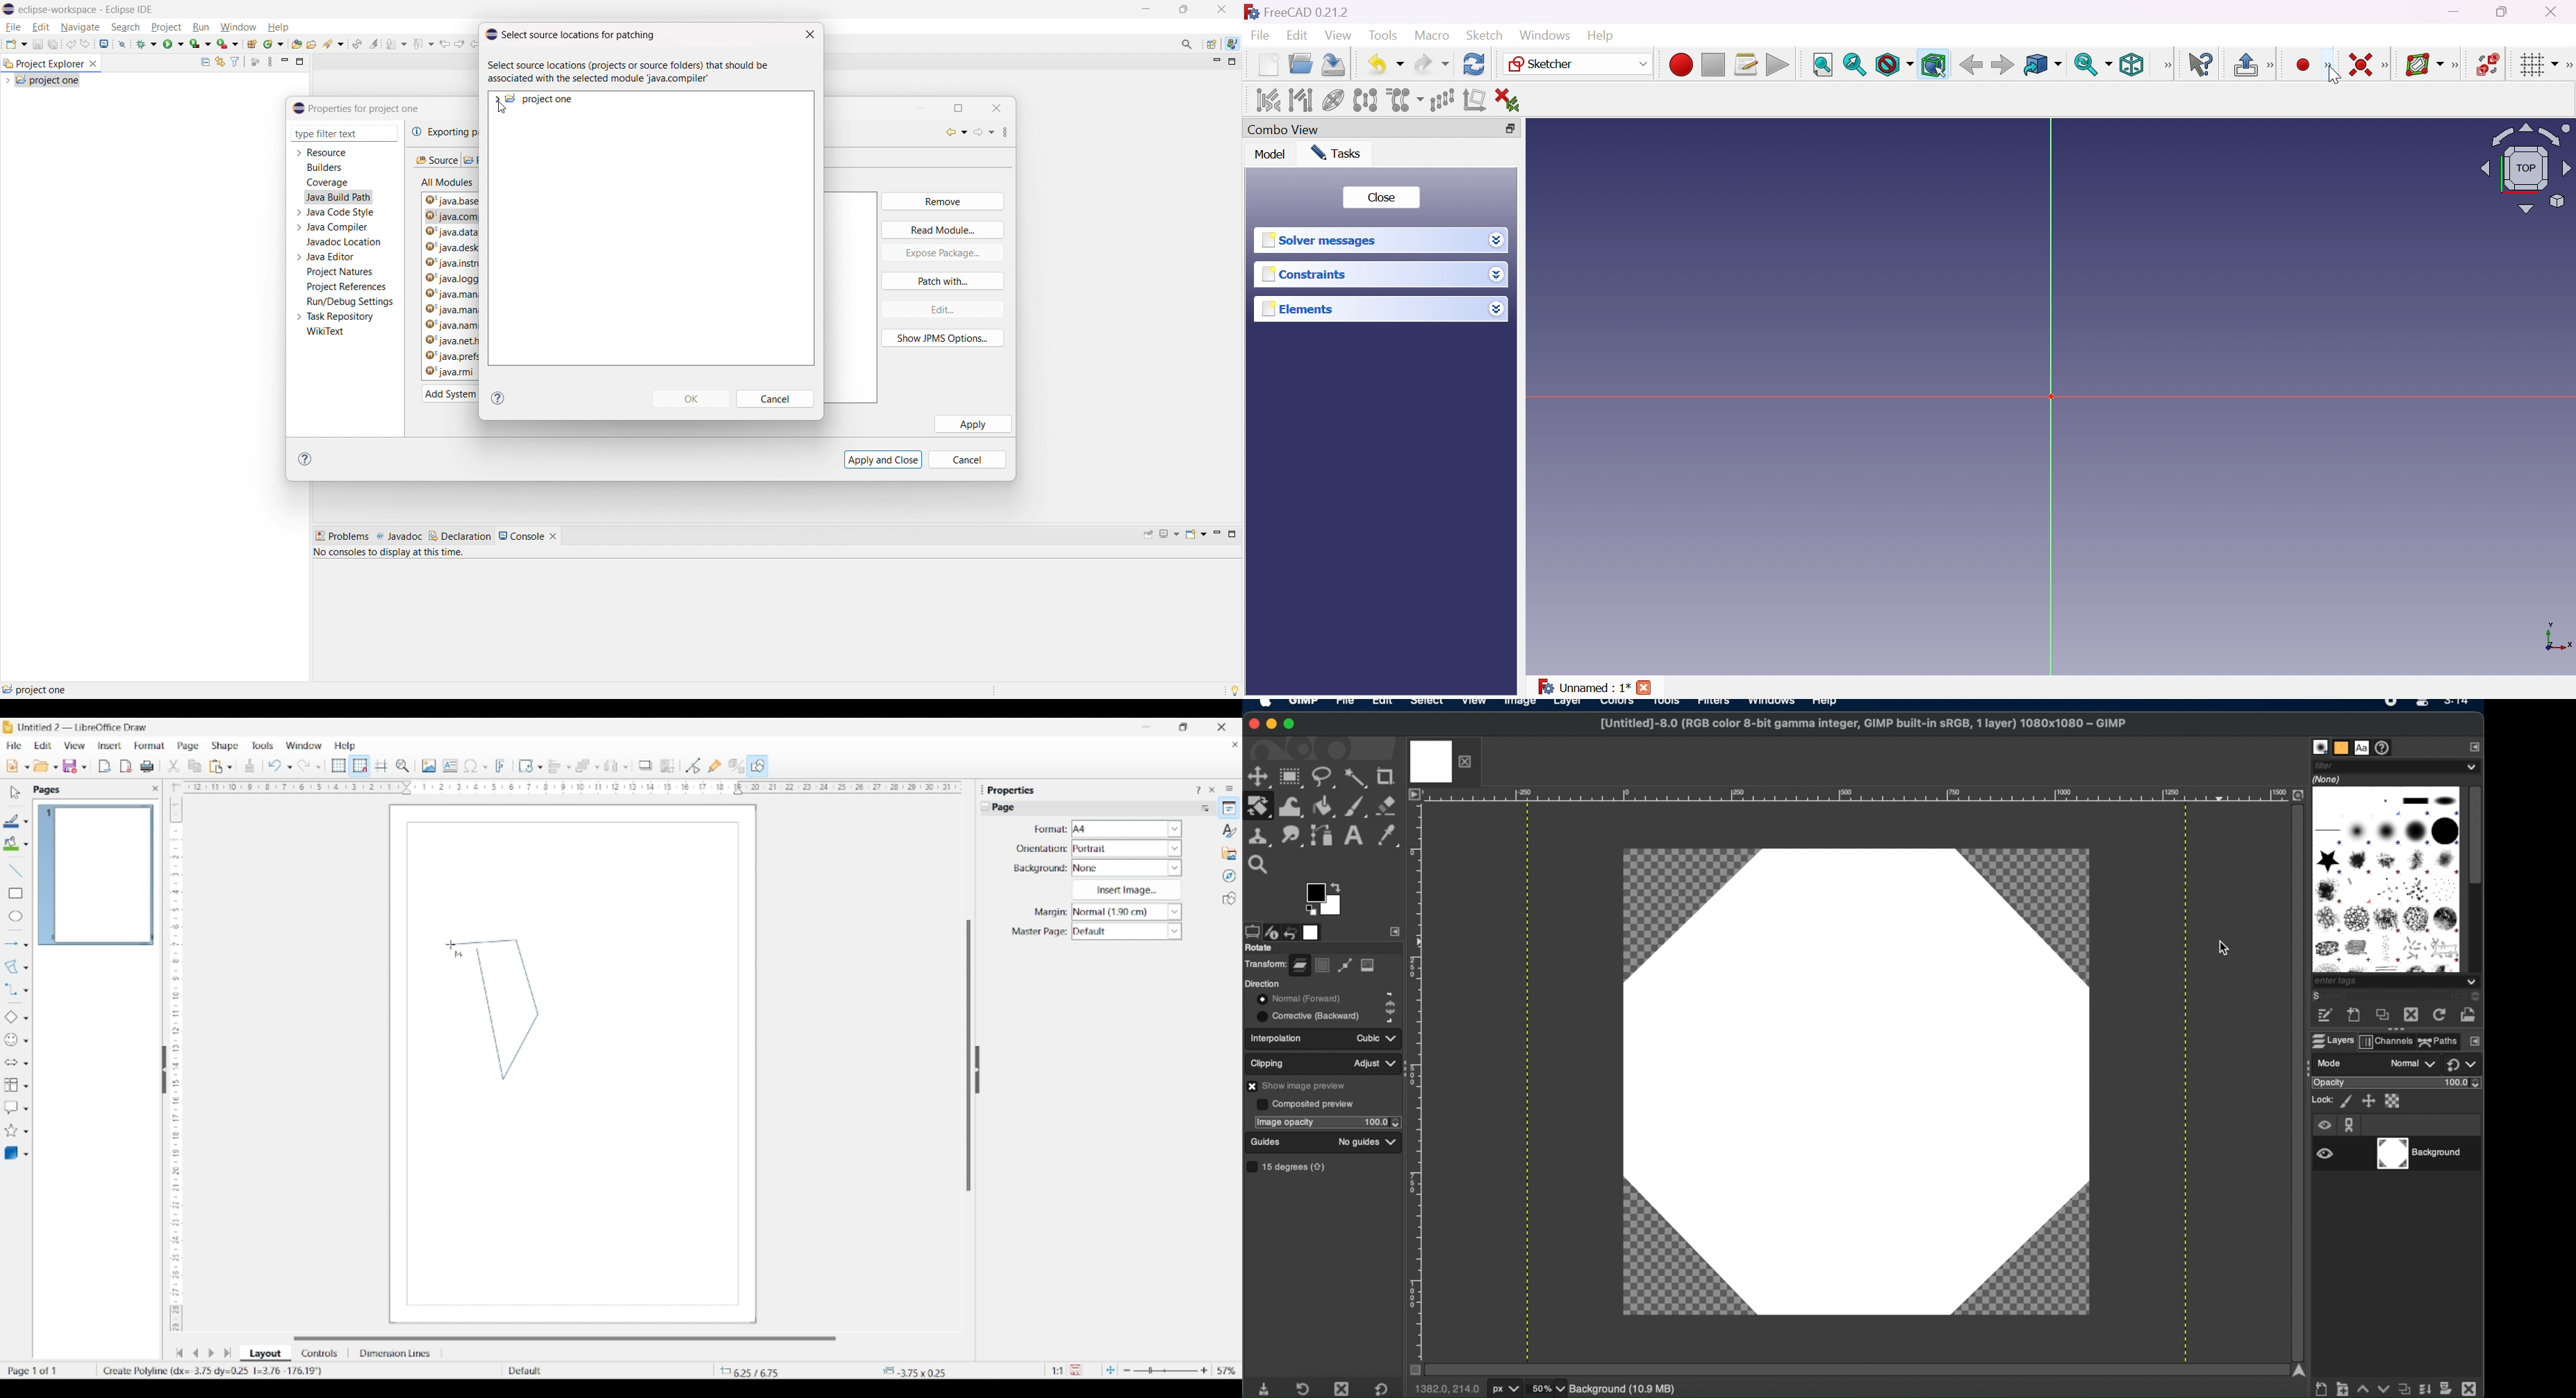 The image size is (2576, 1400). Describe the element at coordinates (1517, 129) in the screenshot. I see `Restore down` at that location.